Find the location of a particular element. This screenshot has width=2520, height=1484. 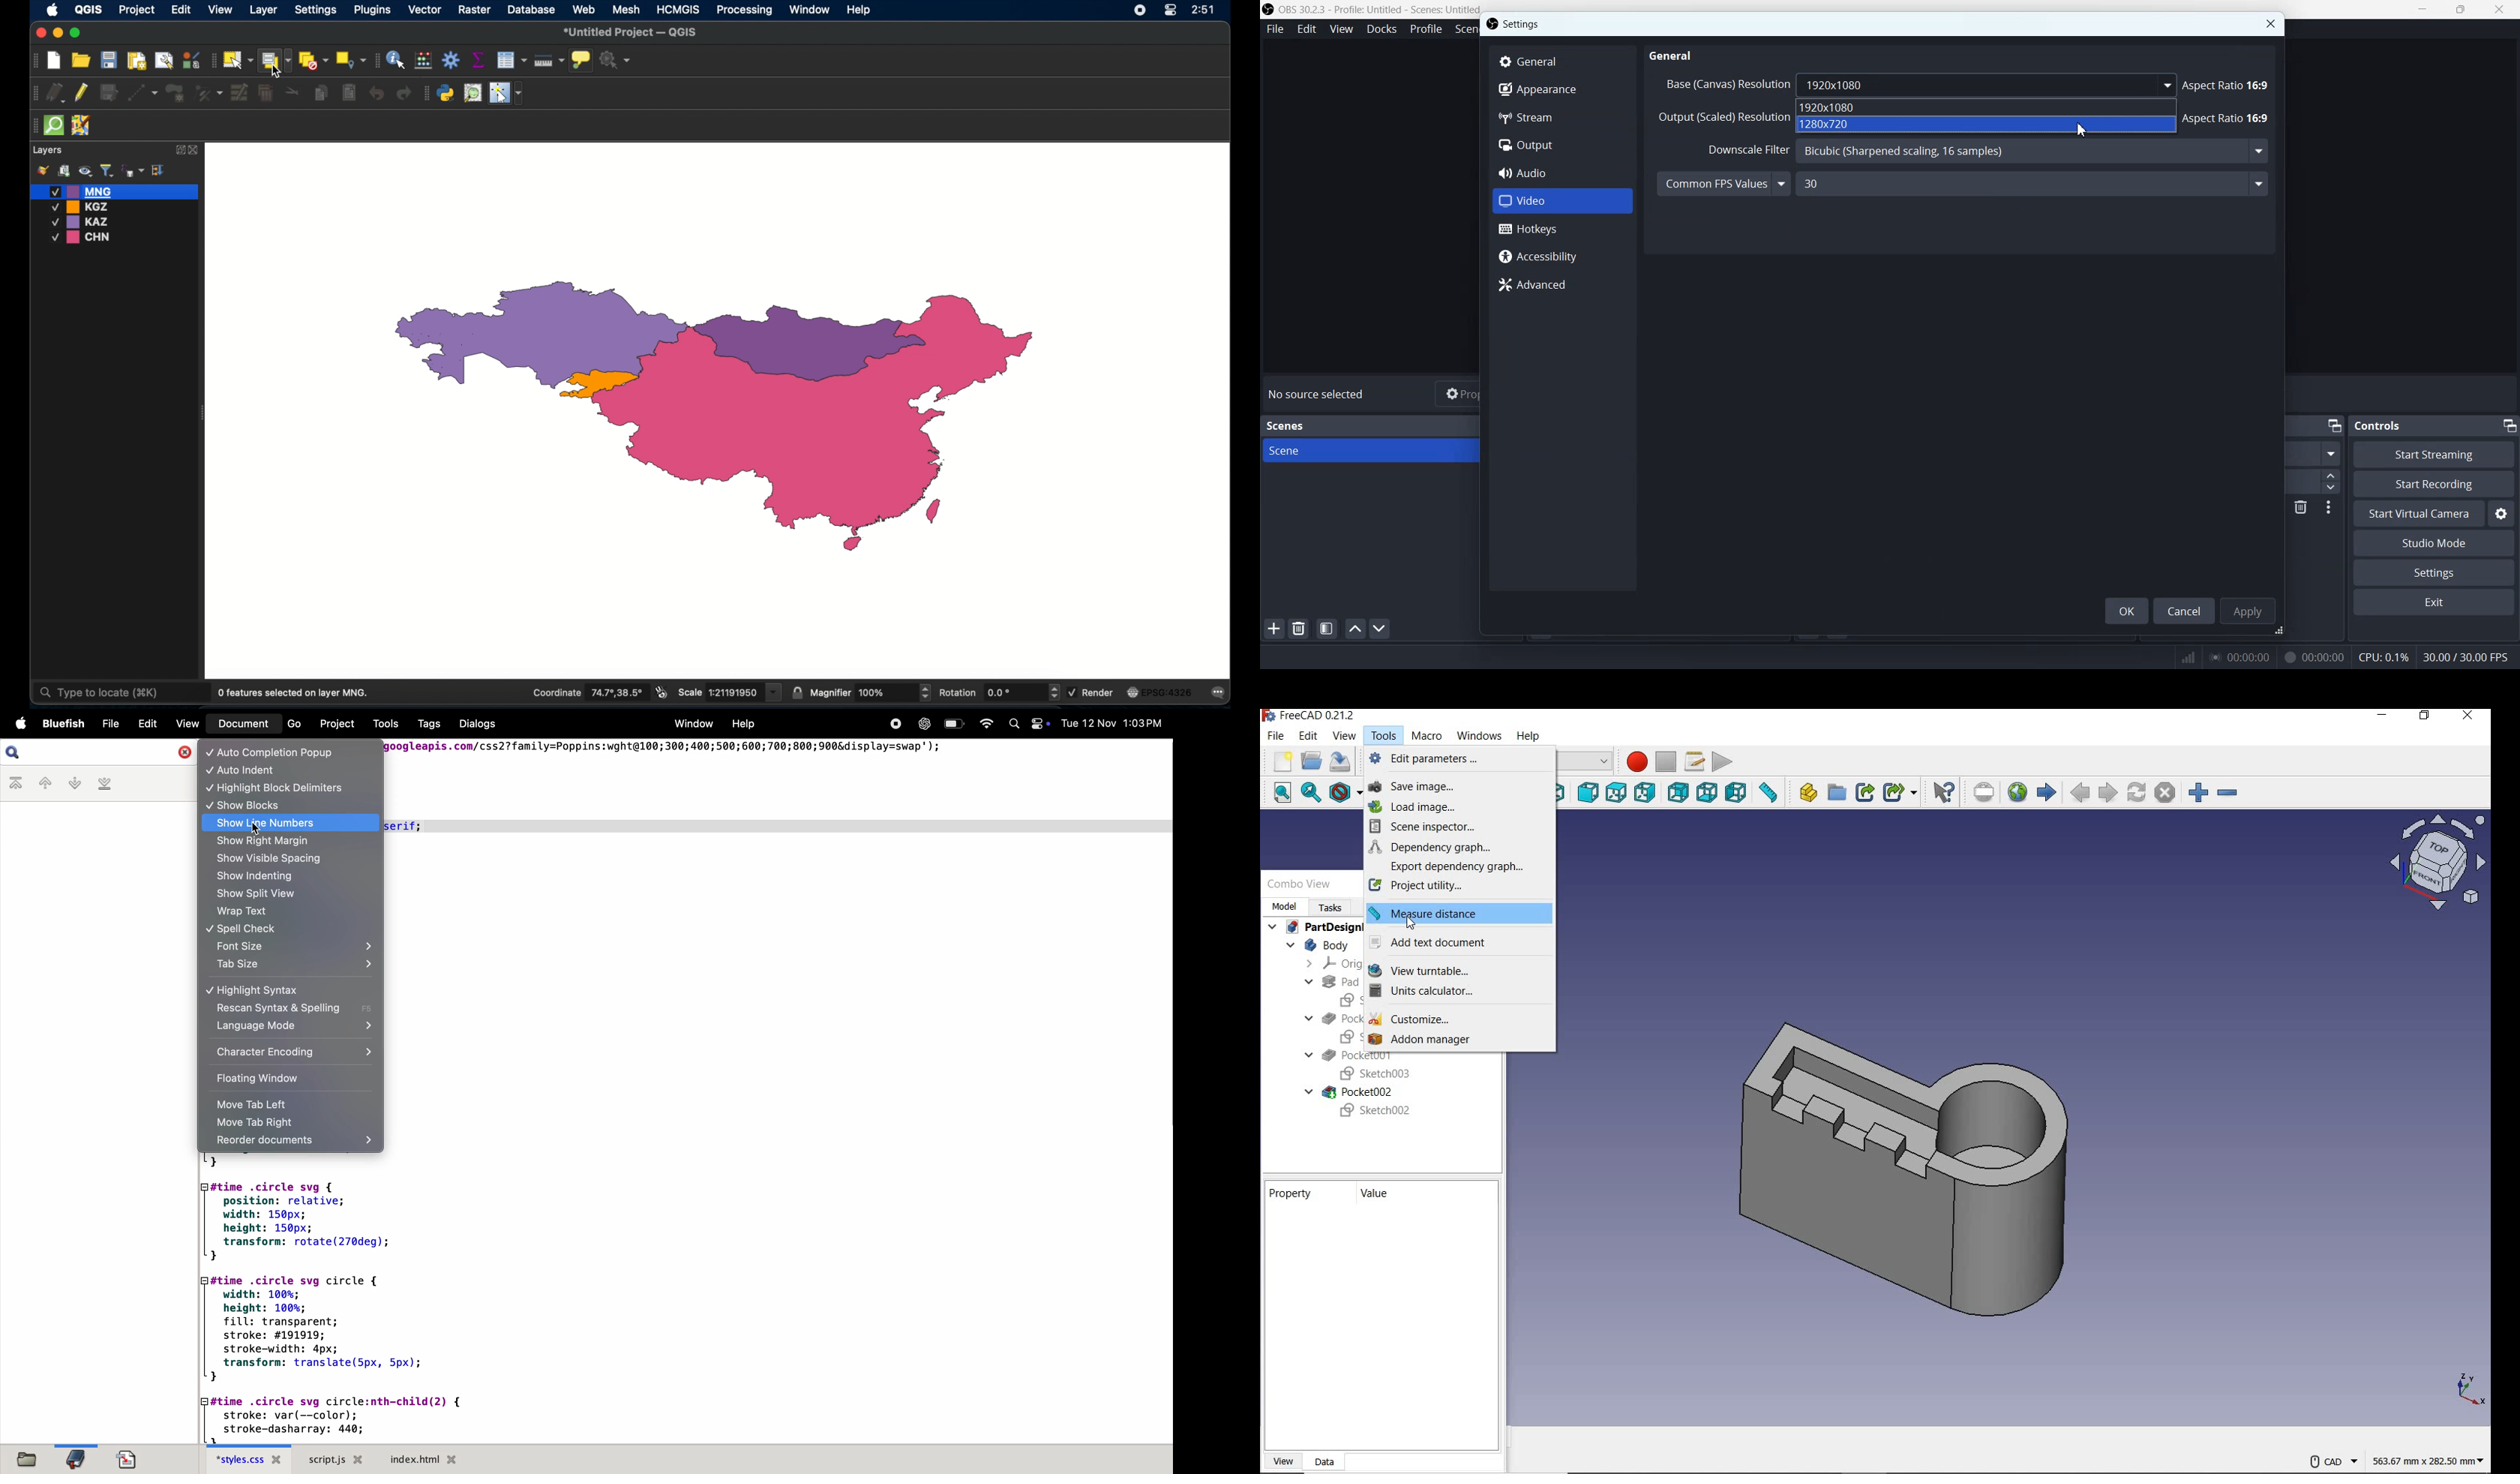

MNG is located at coordinates (115, 191).